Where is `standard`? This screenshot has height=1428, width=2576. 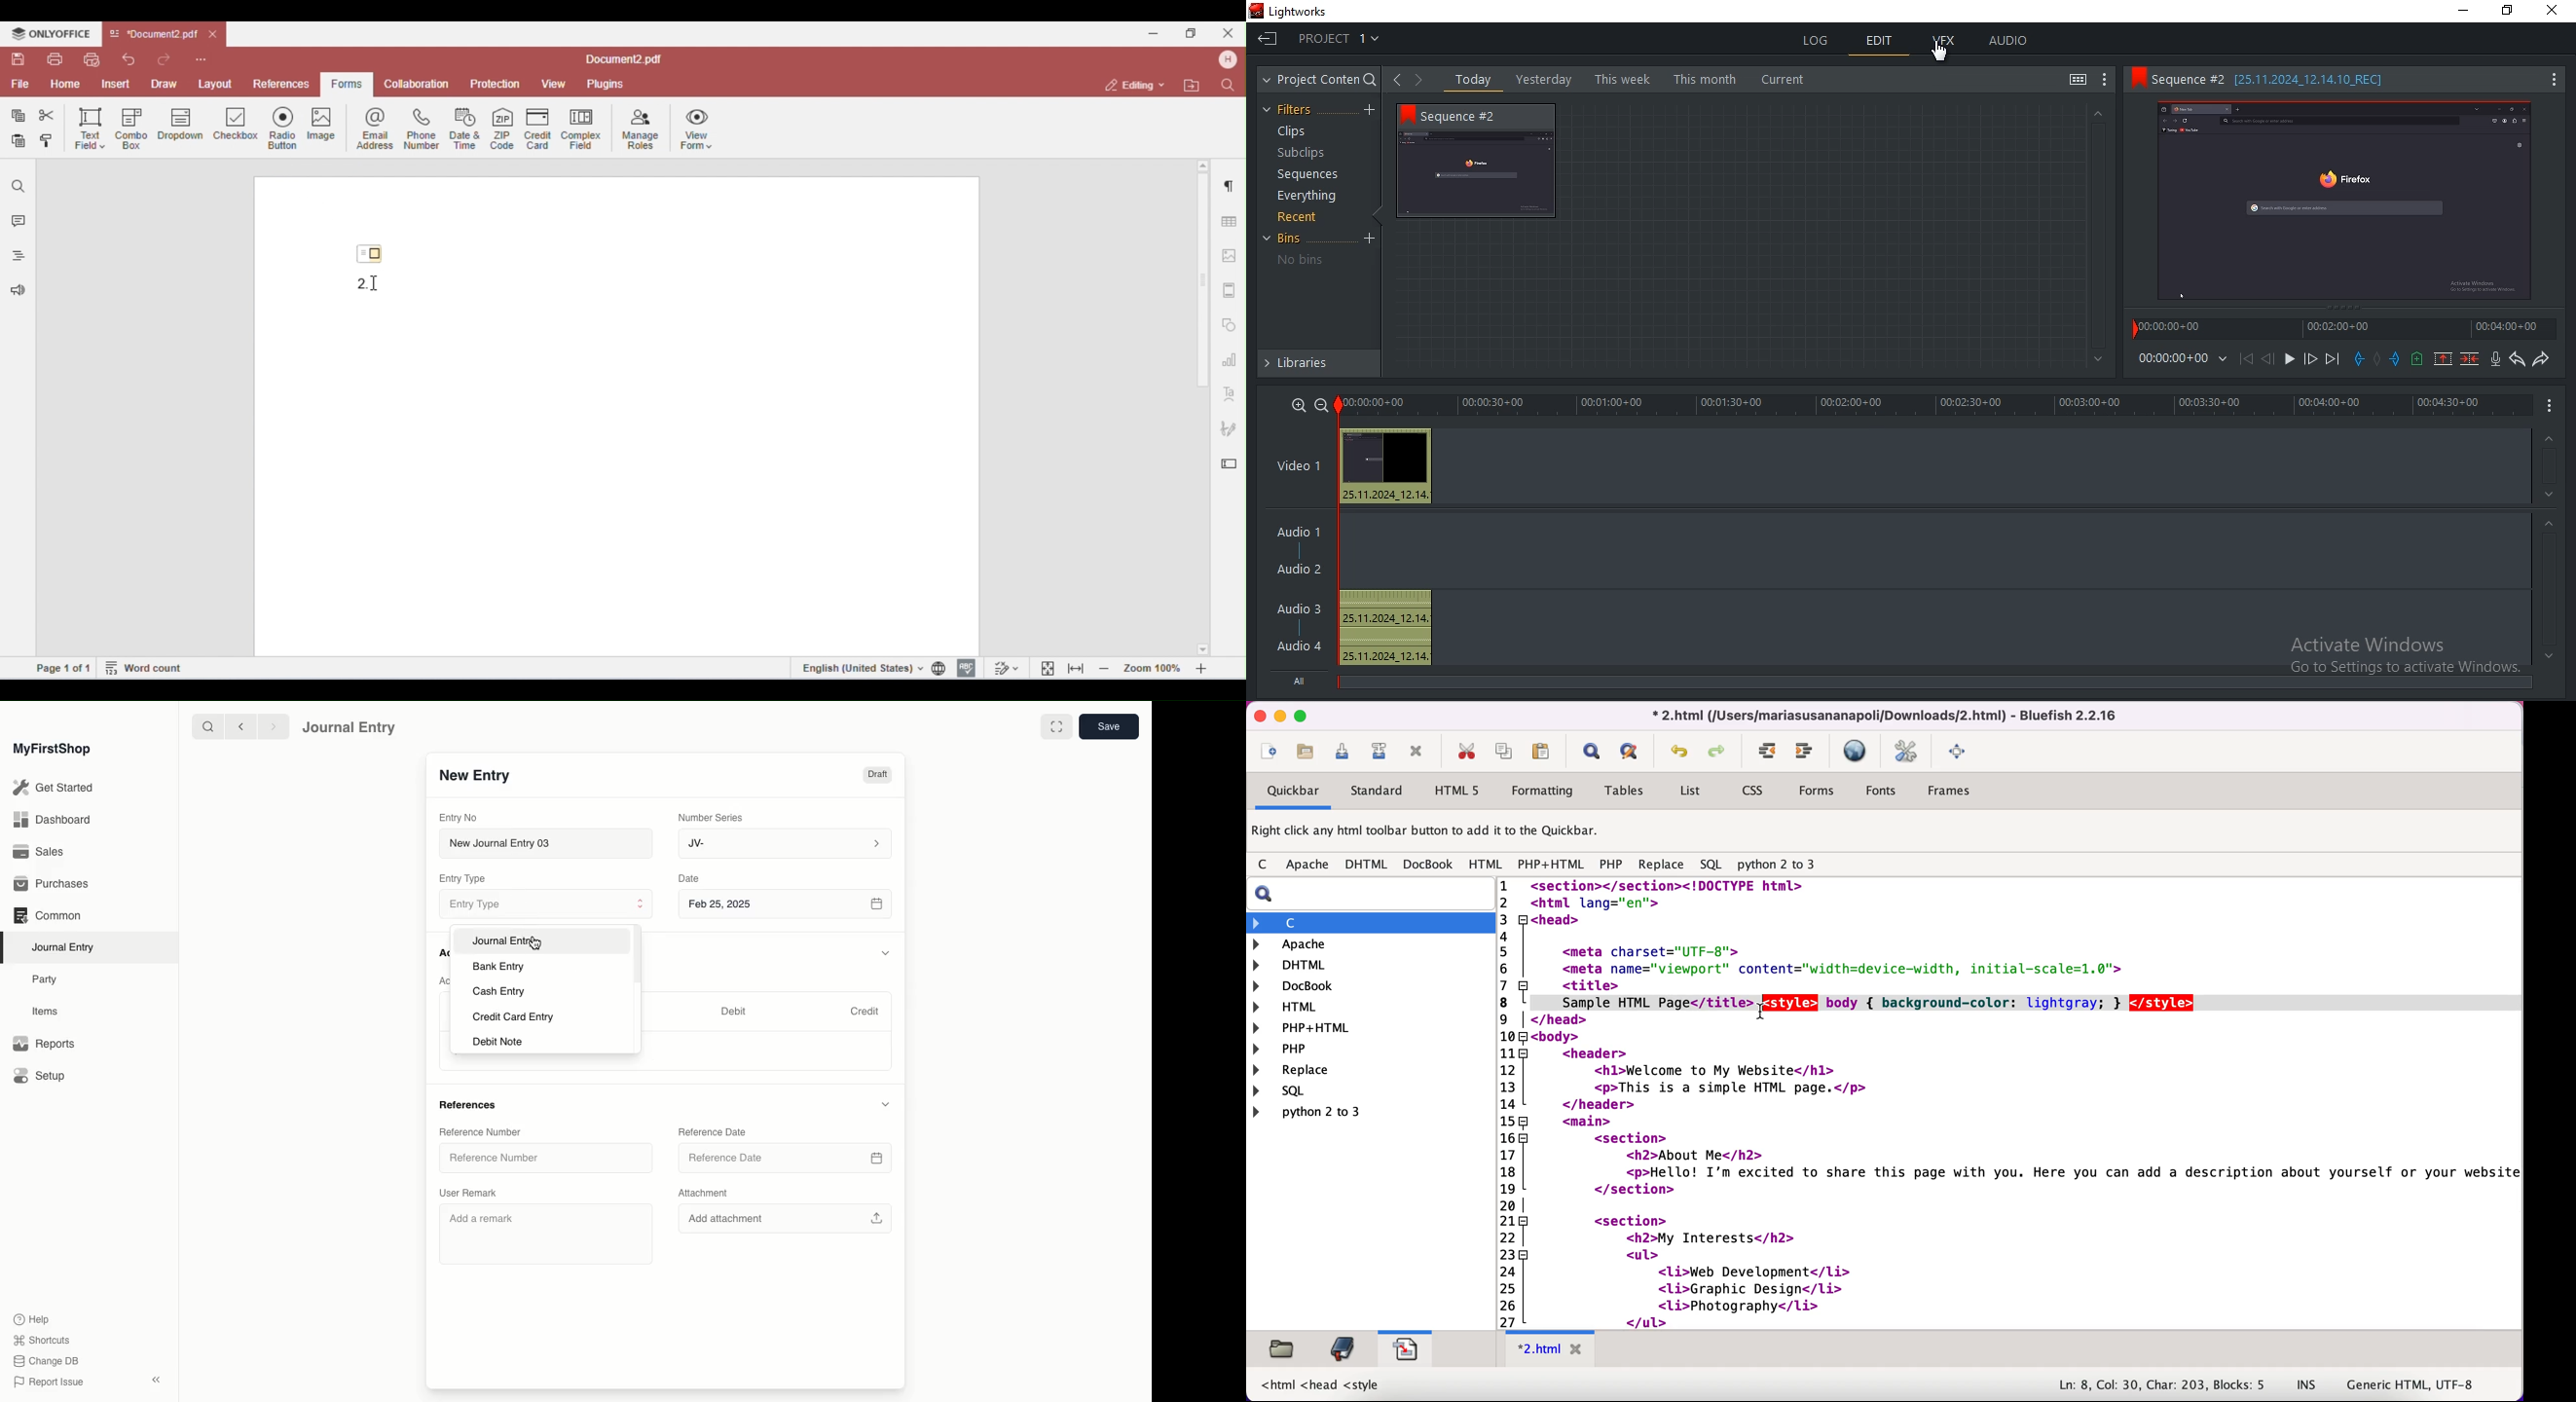
standard is located at coordinates (1378, 793).